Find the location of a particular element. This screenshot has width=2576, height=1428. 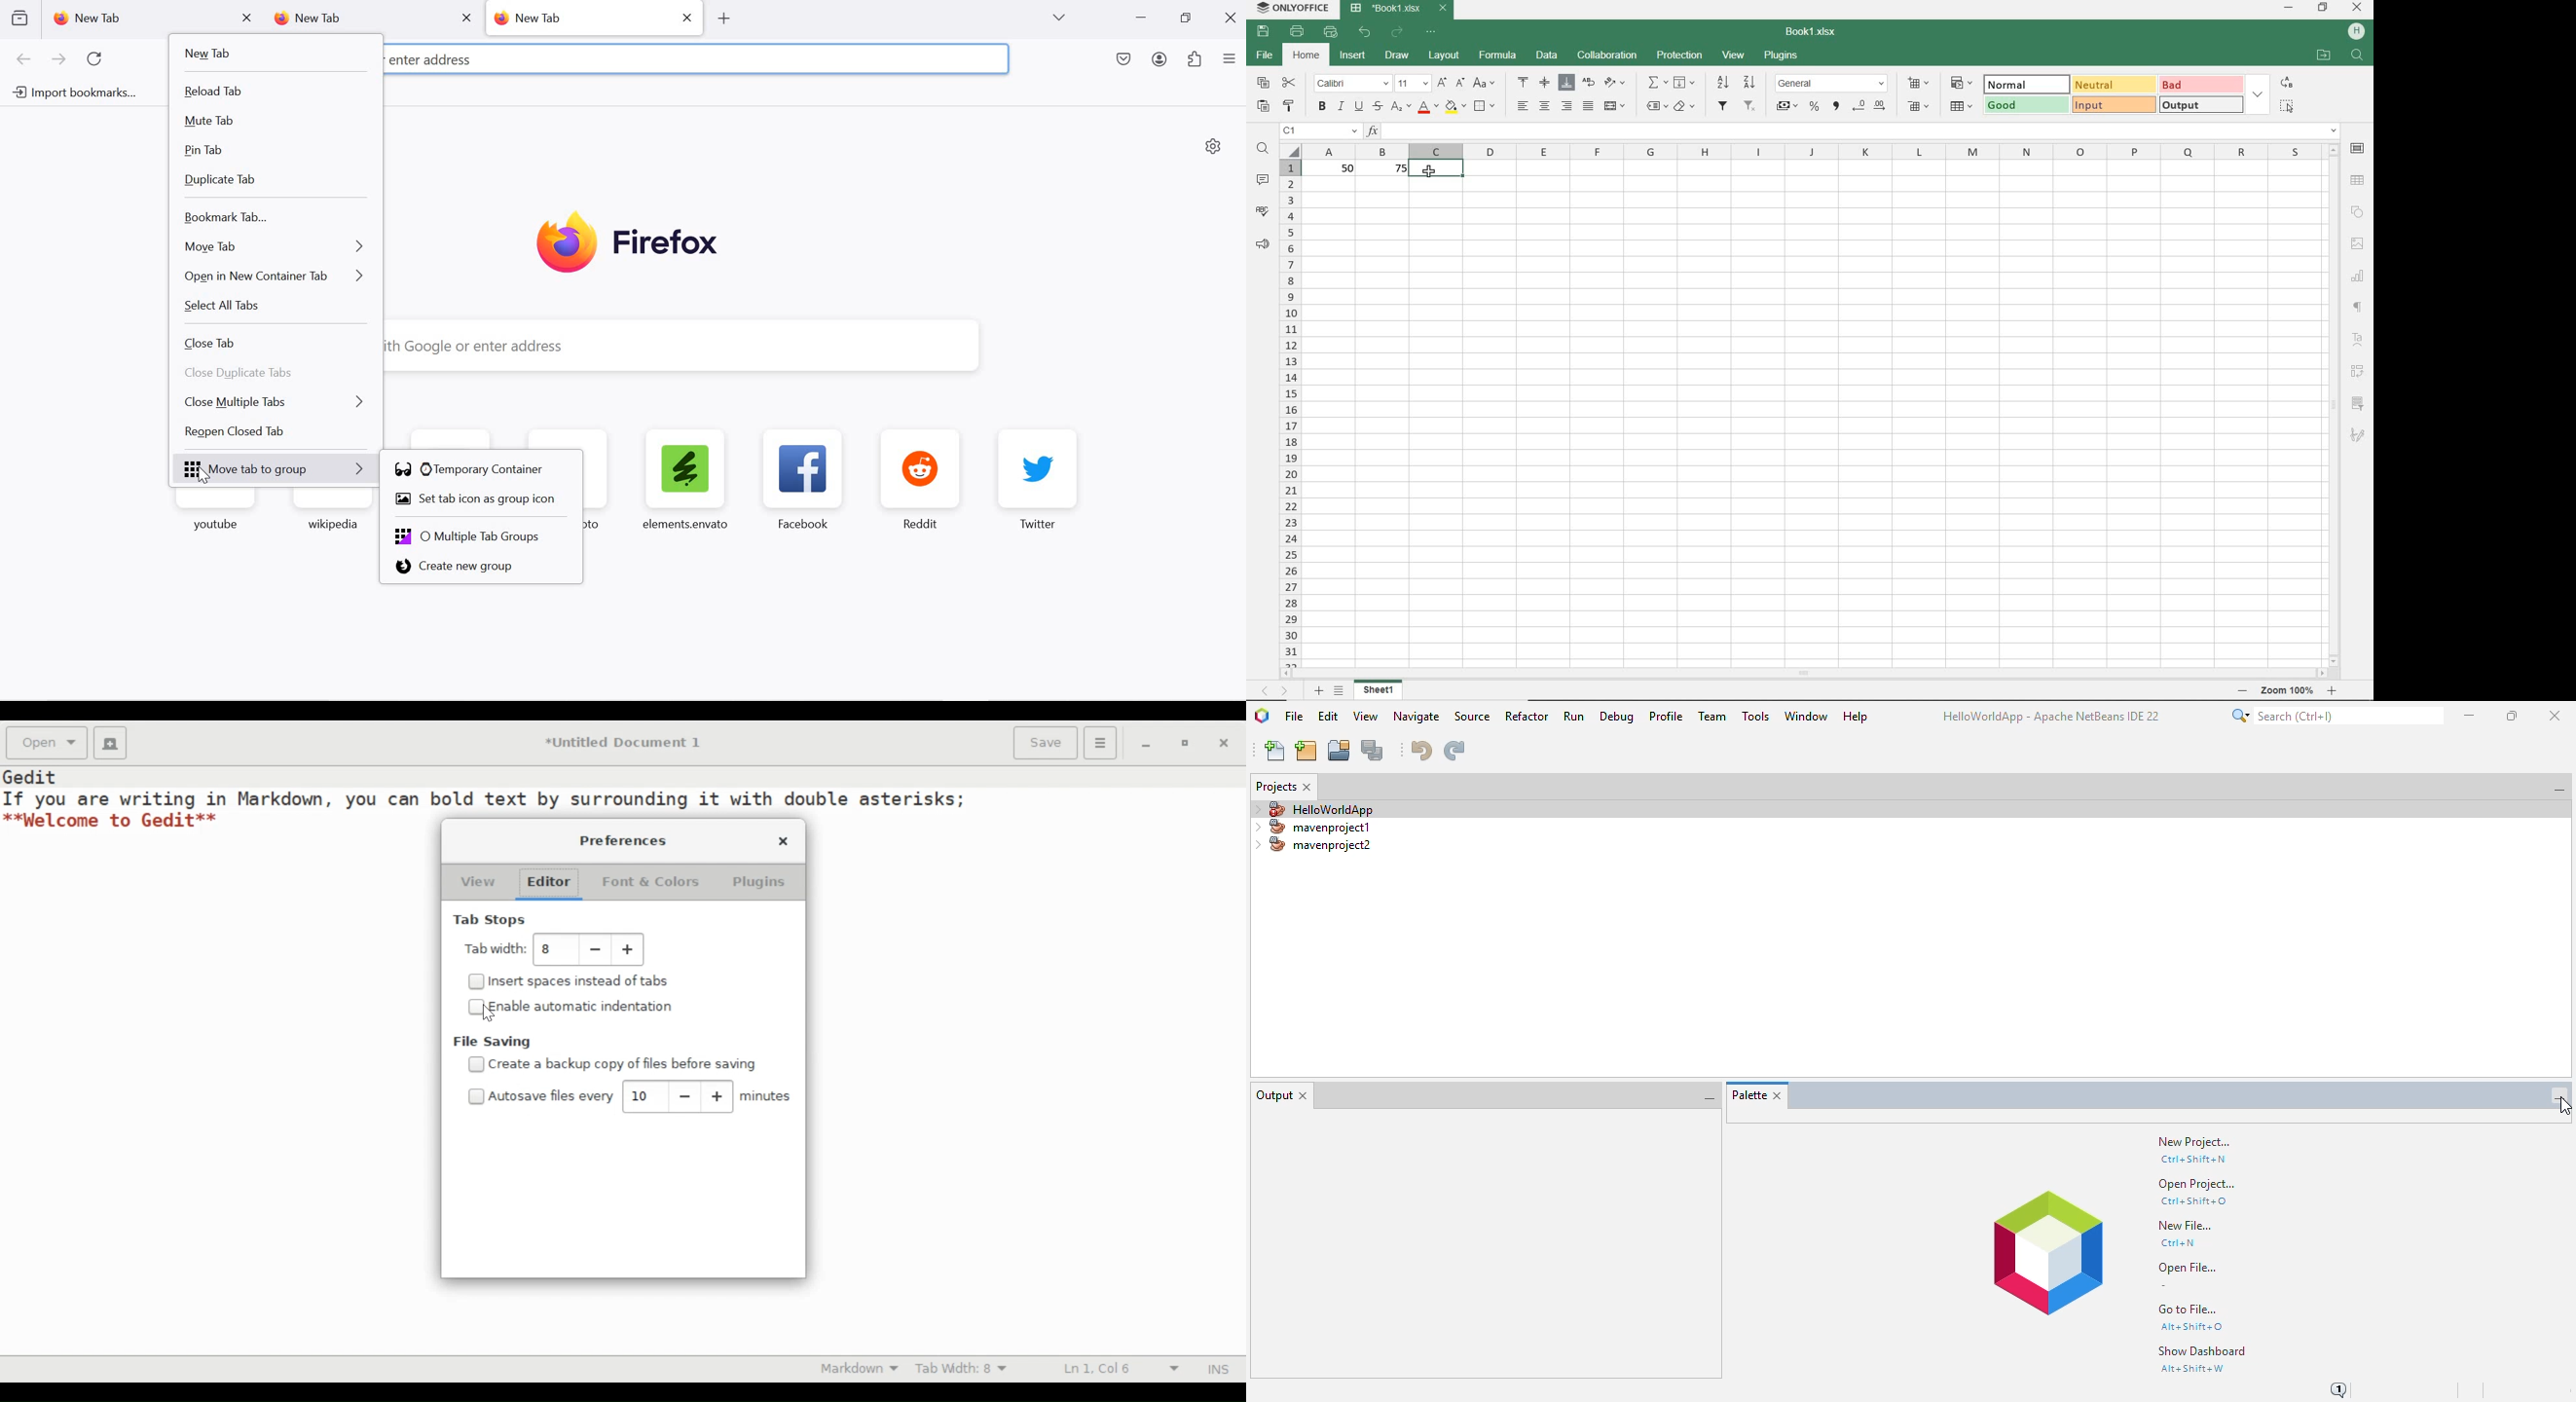

layout is located at coordinates (1442, 56).